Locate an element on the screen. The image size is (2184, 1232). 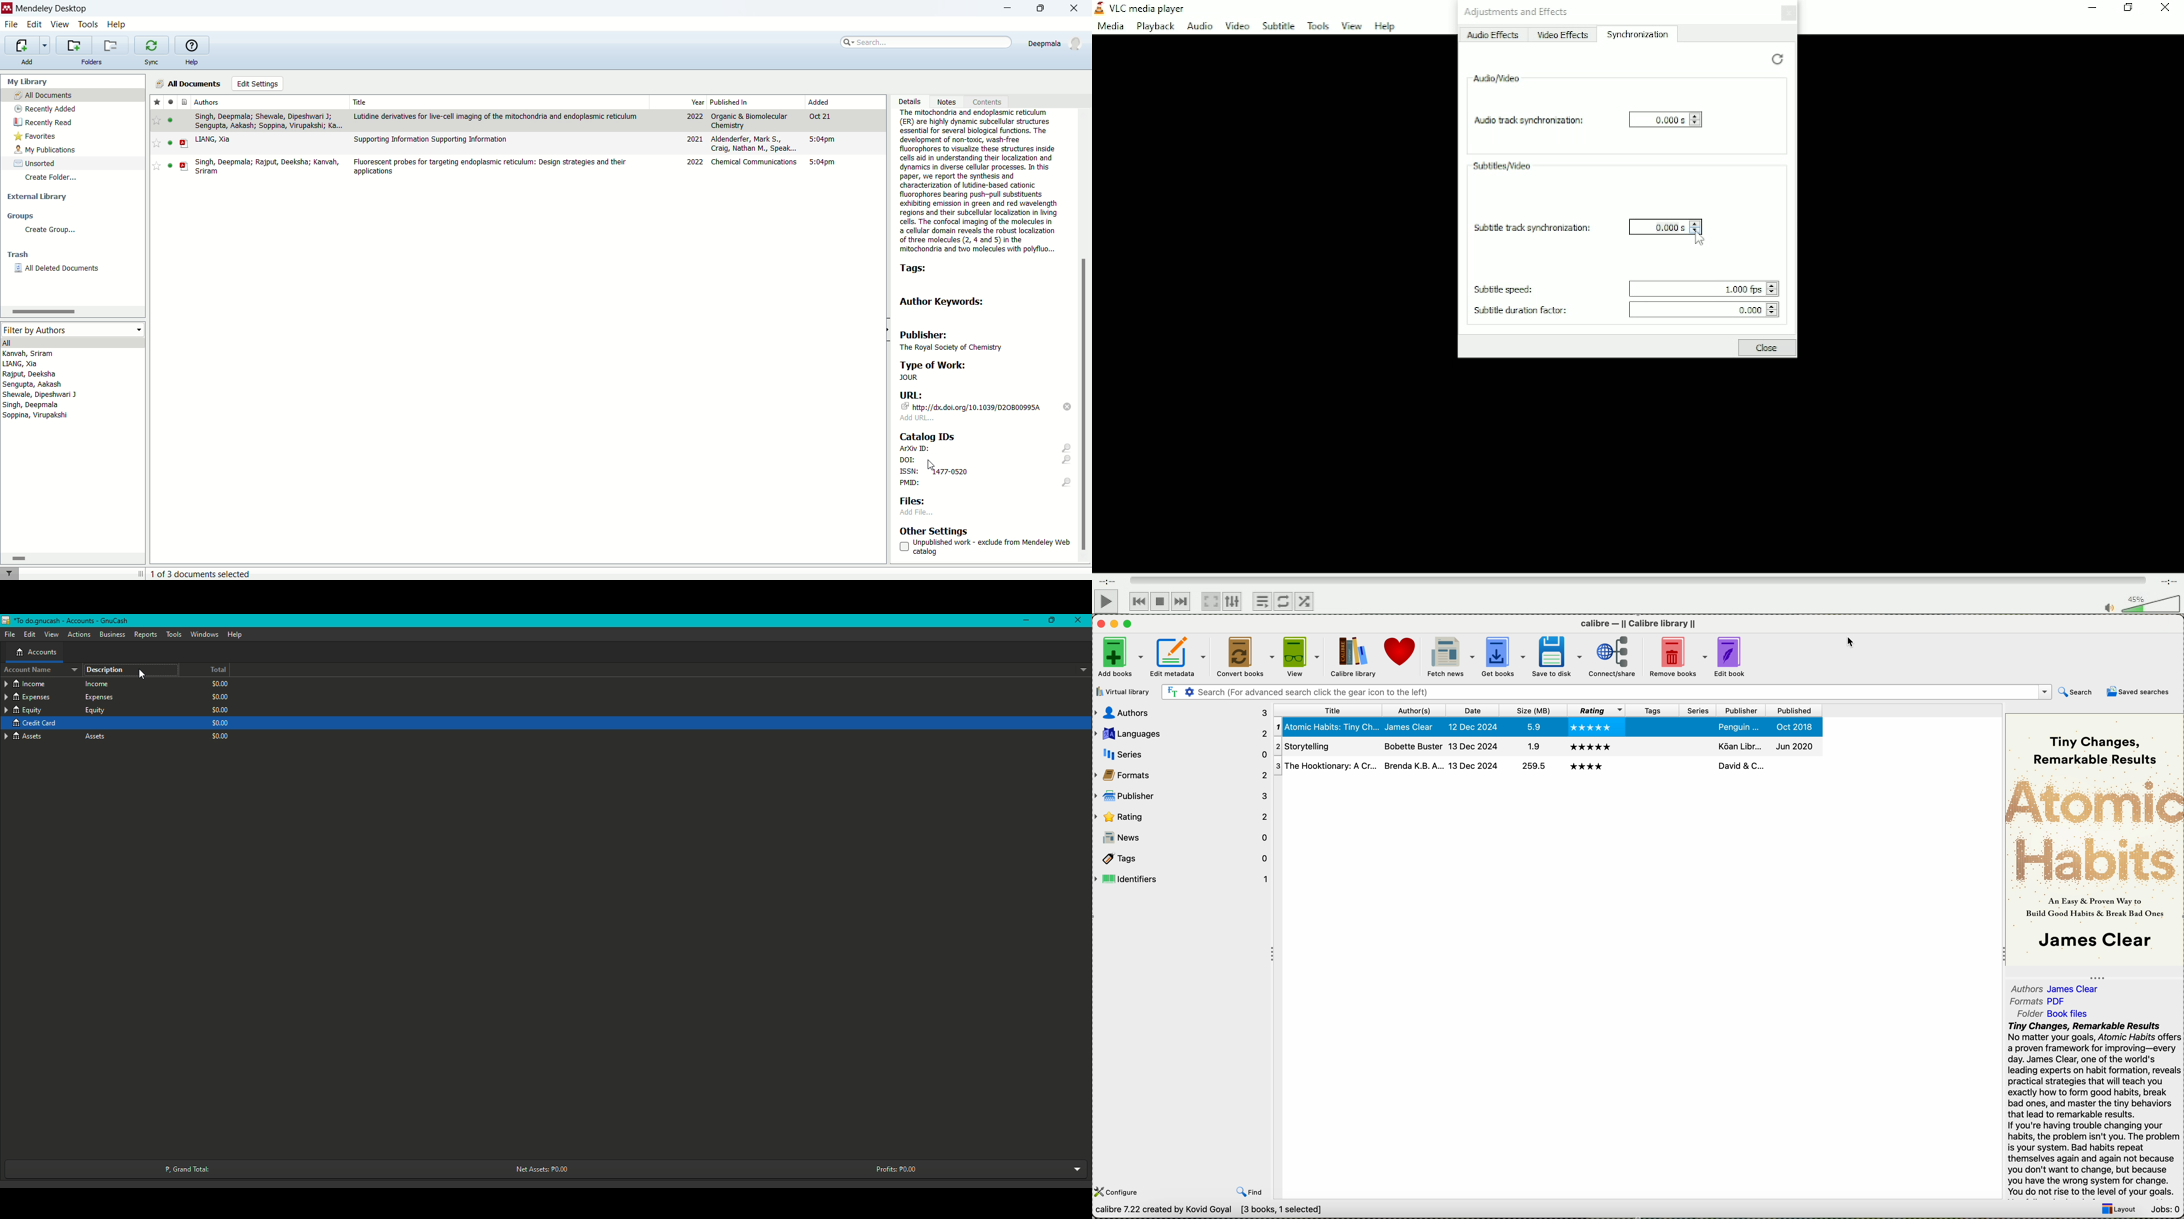
close is located at coordinates (1078, 9).